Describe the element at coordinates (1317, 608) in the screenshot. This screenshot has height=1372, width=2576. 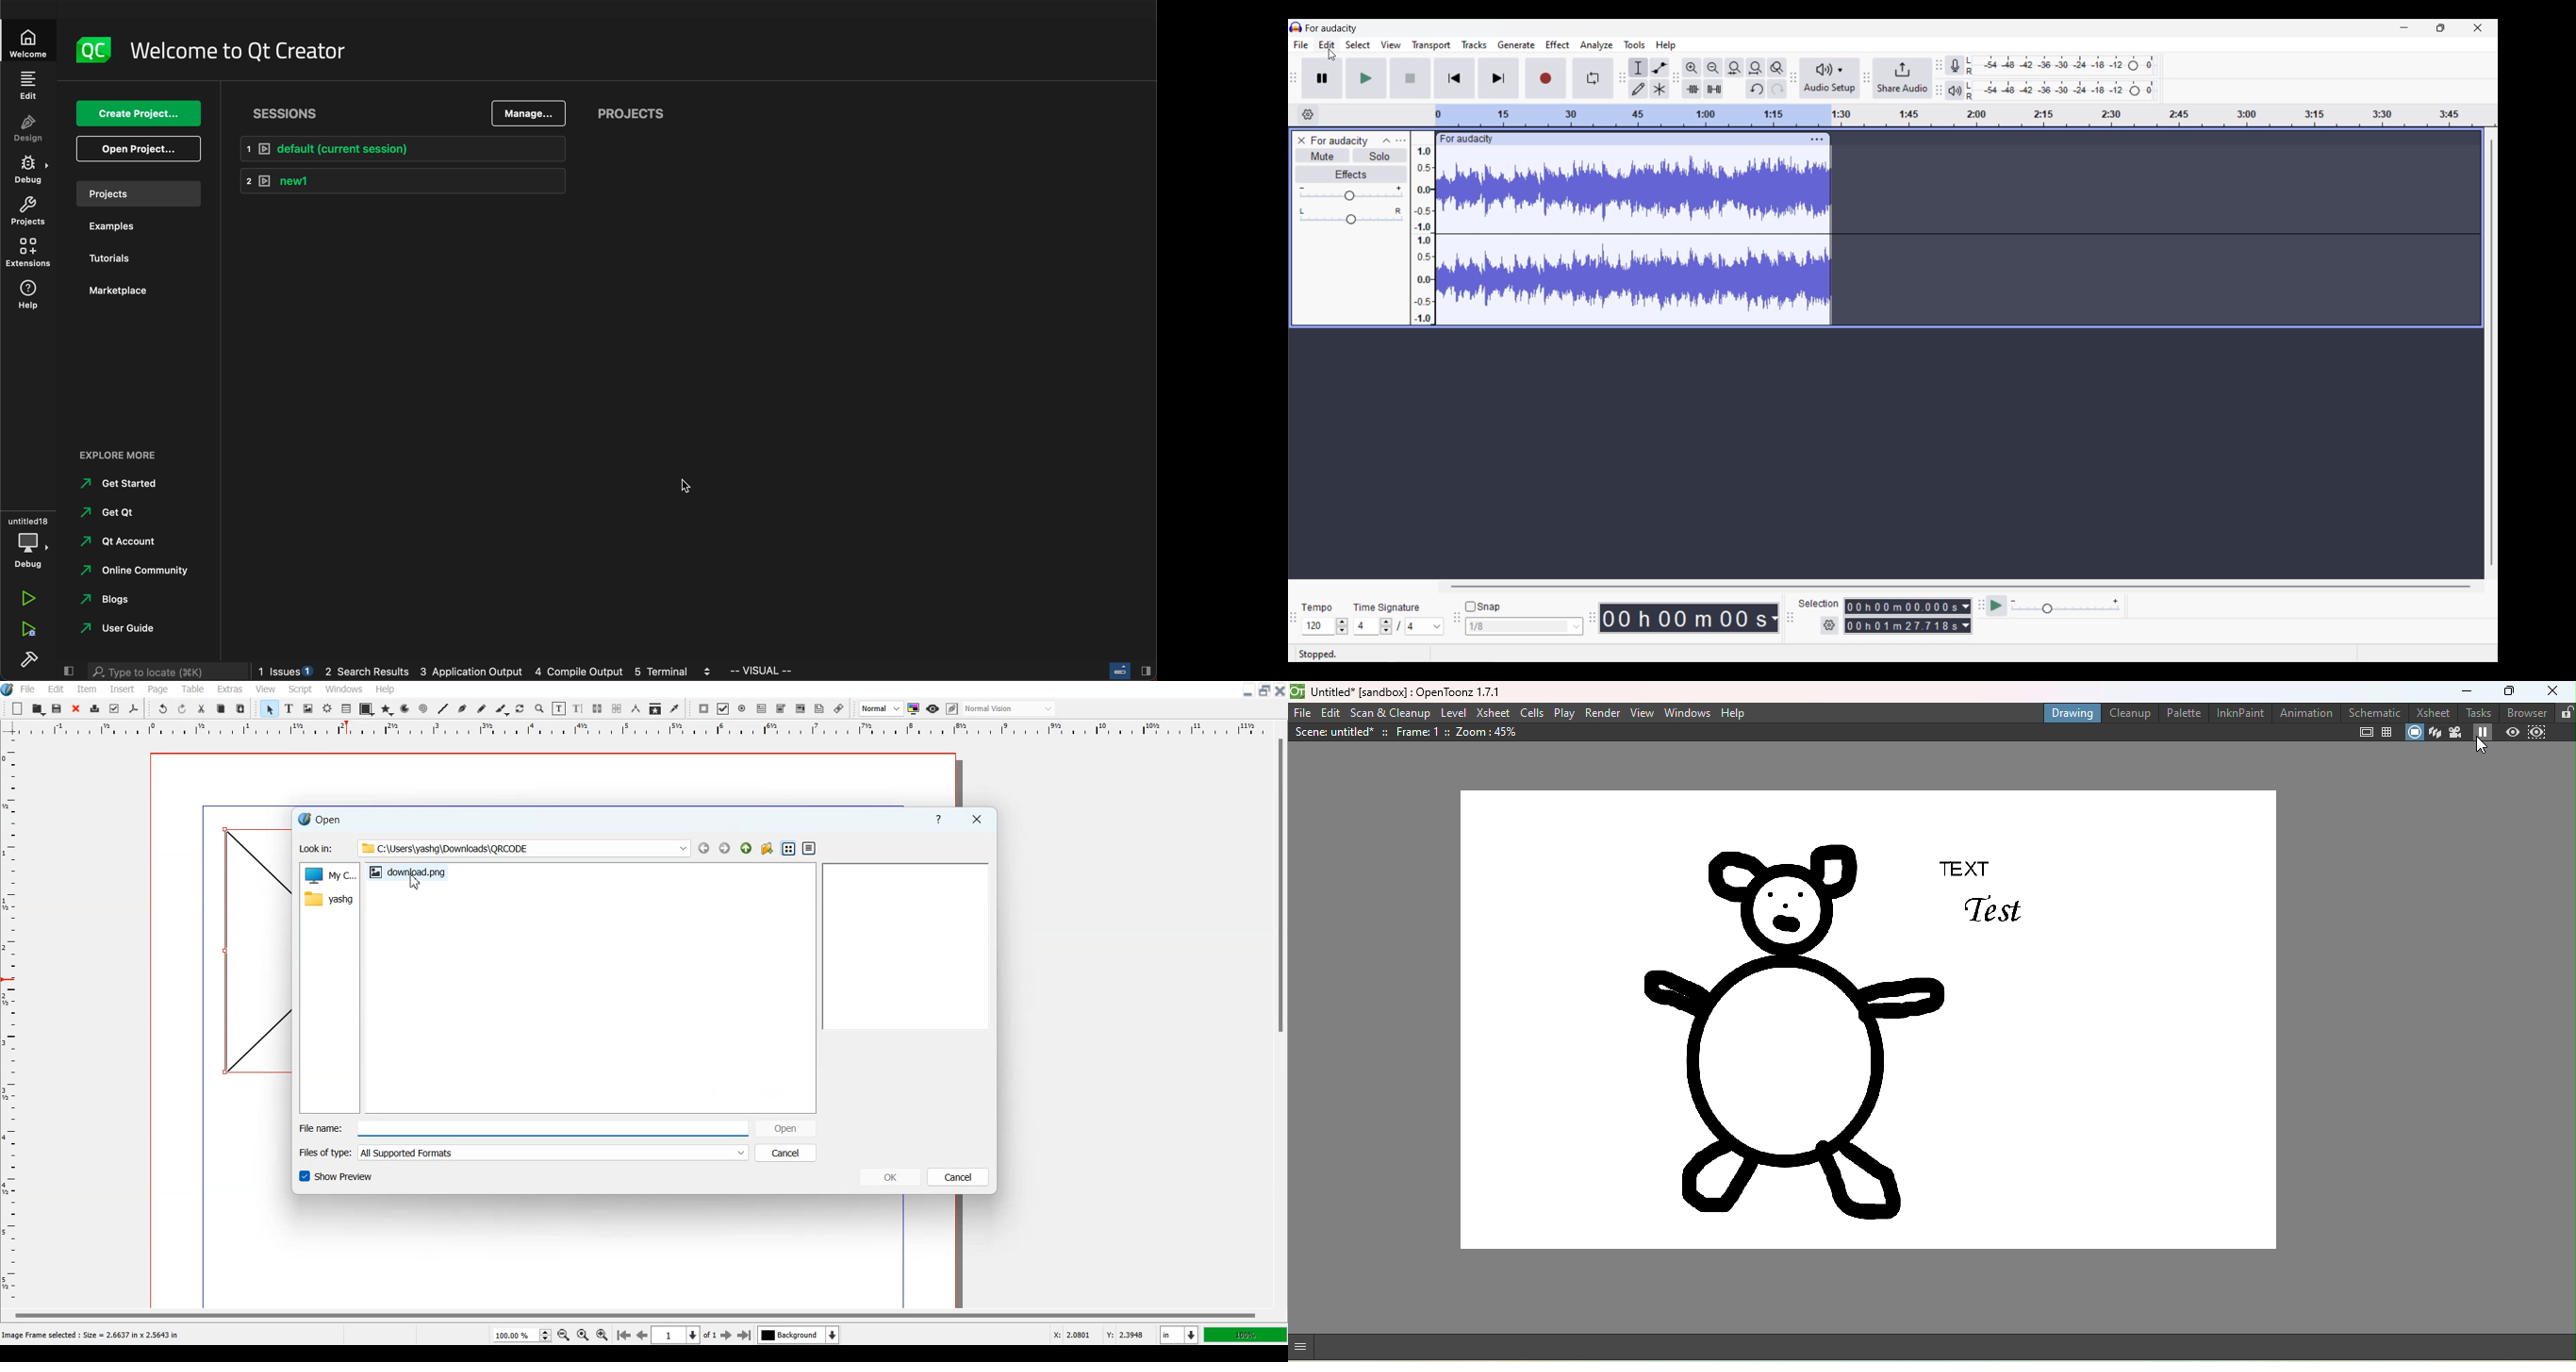
I see `tempo` at that location.